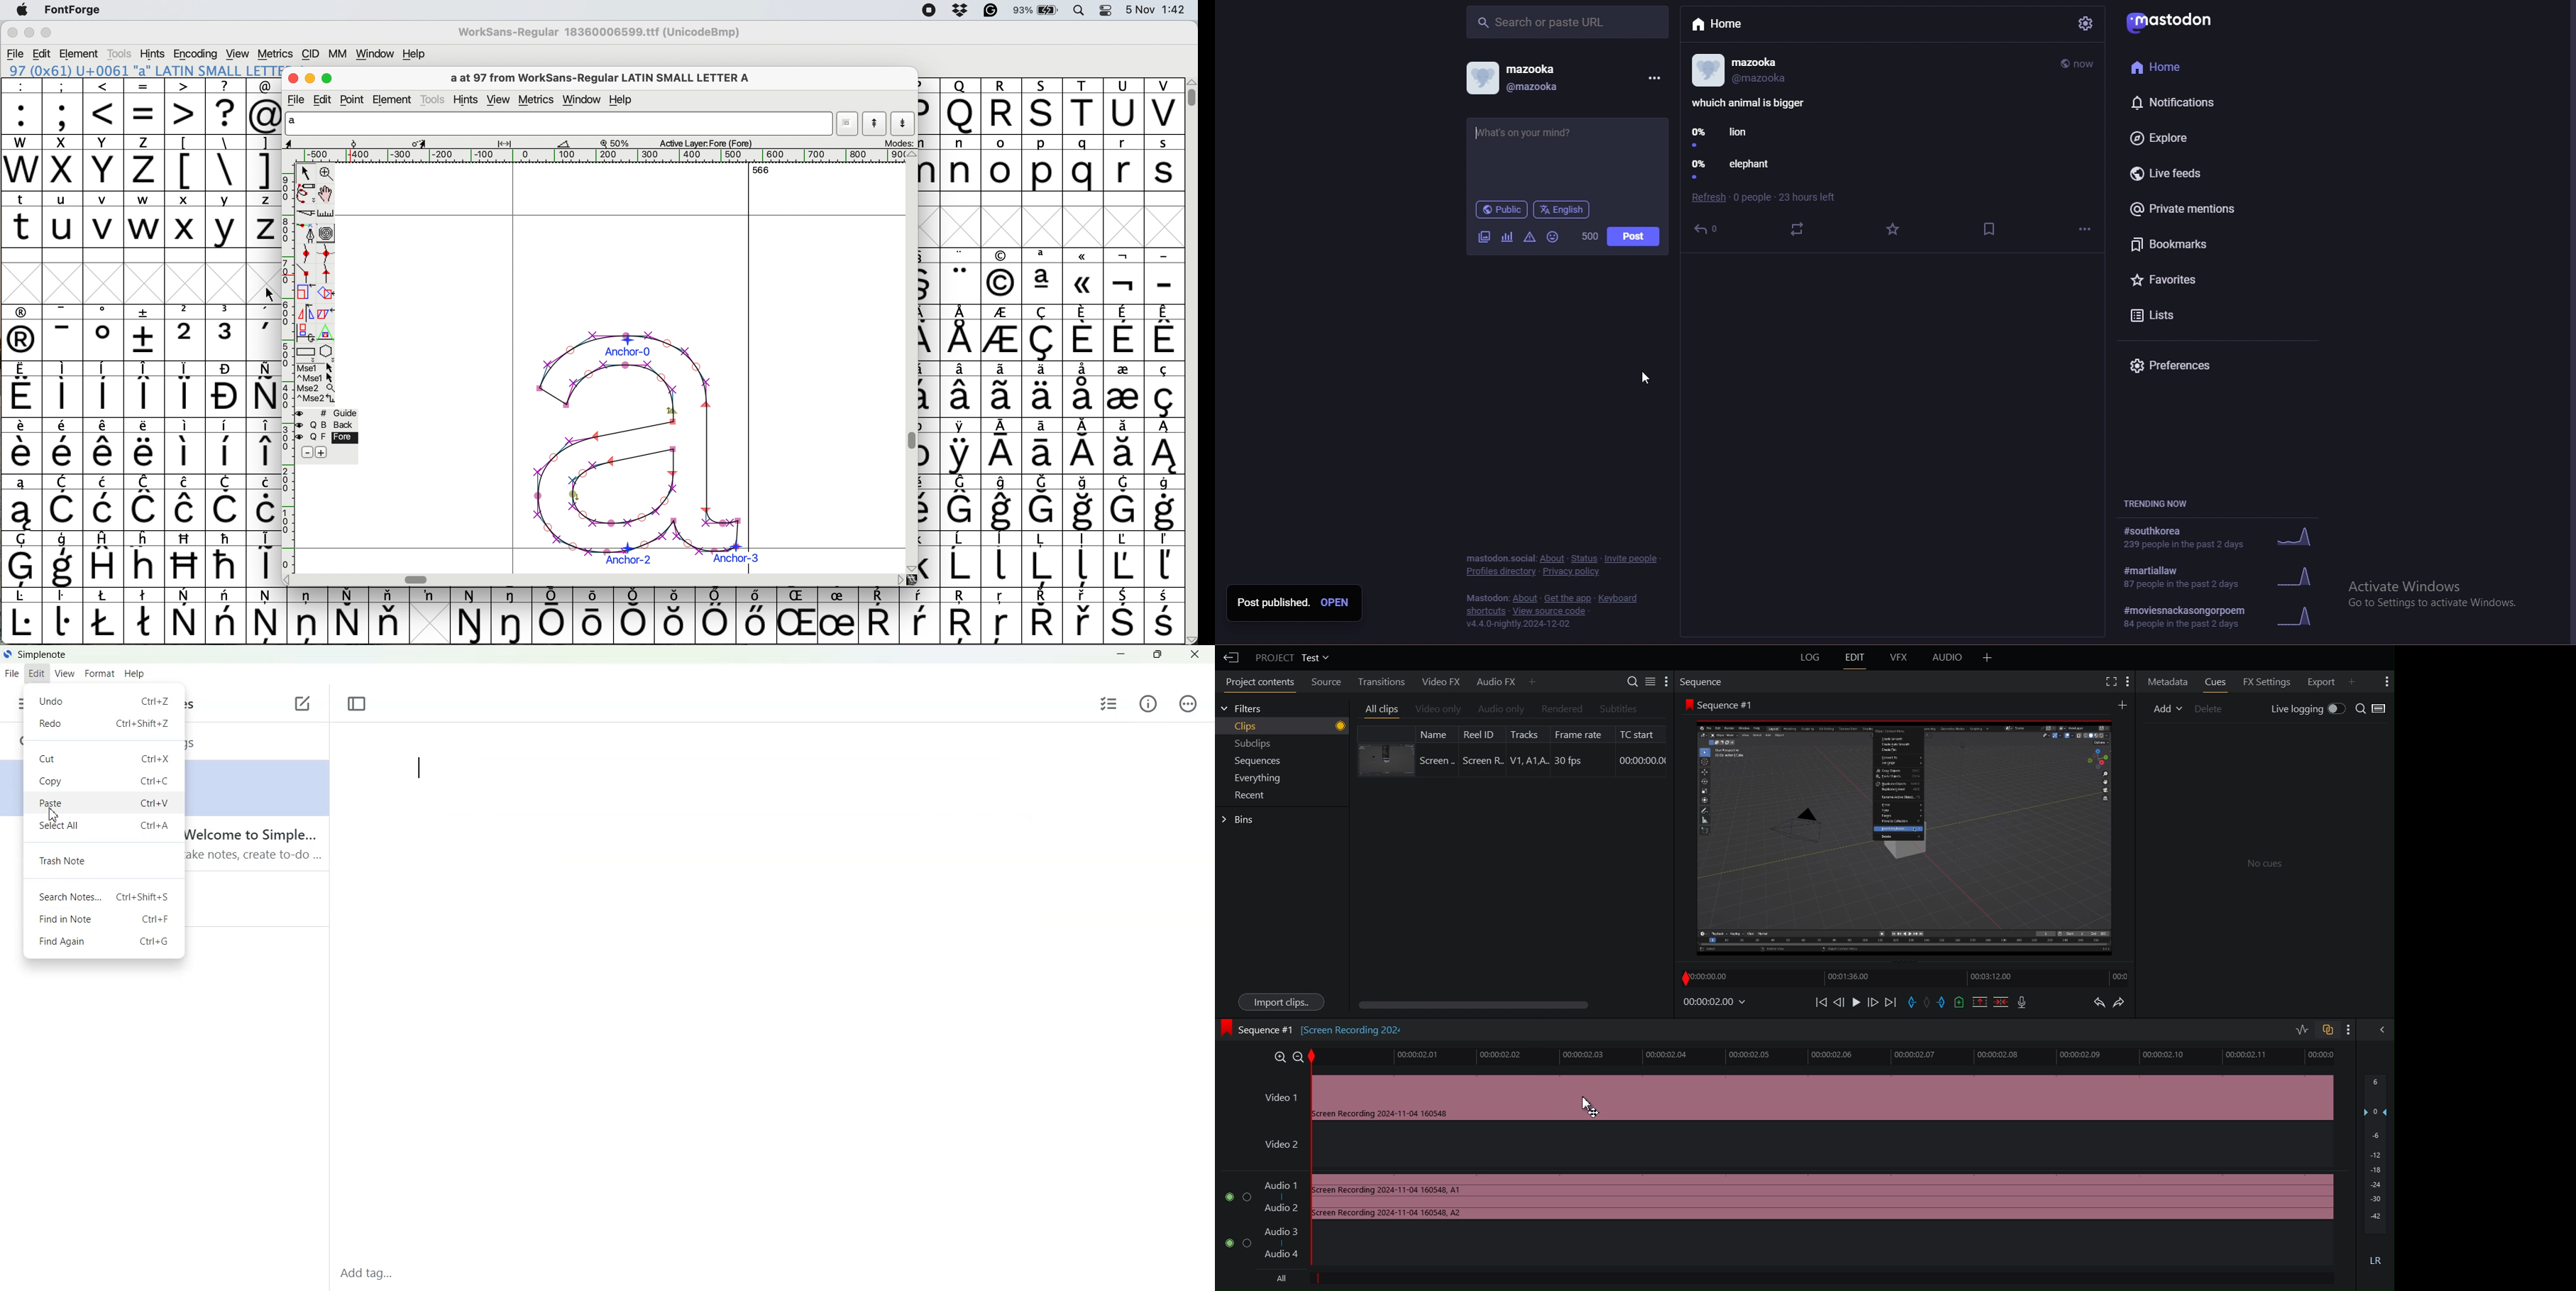 This screenshot has width=2576, height=1316. I want to click on All clips, so click(1379, 707).